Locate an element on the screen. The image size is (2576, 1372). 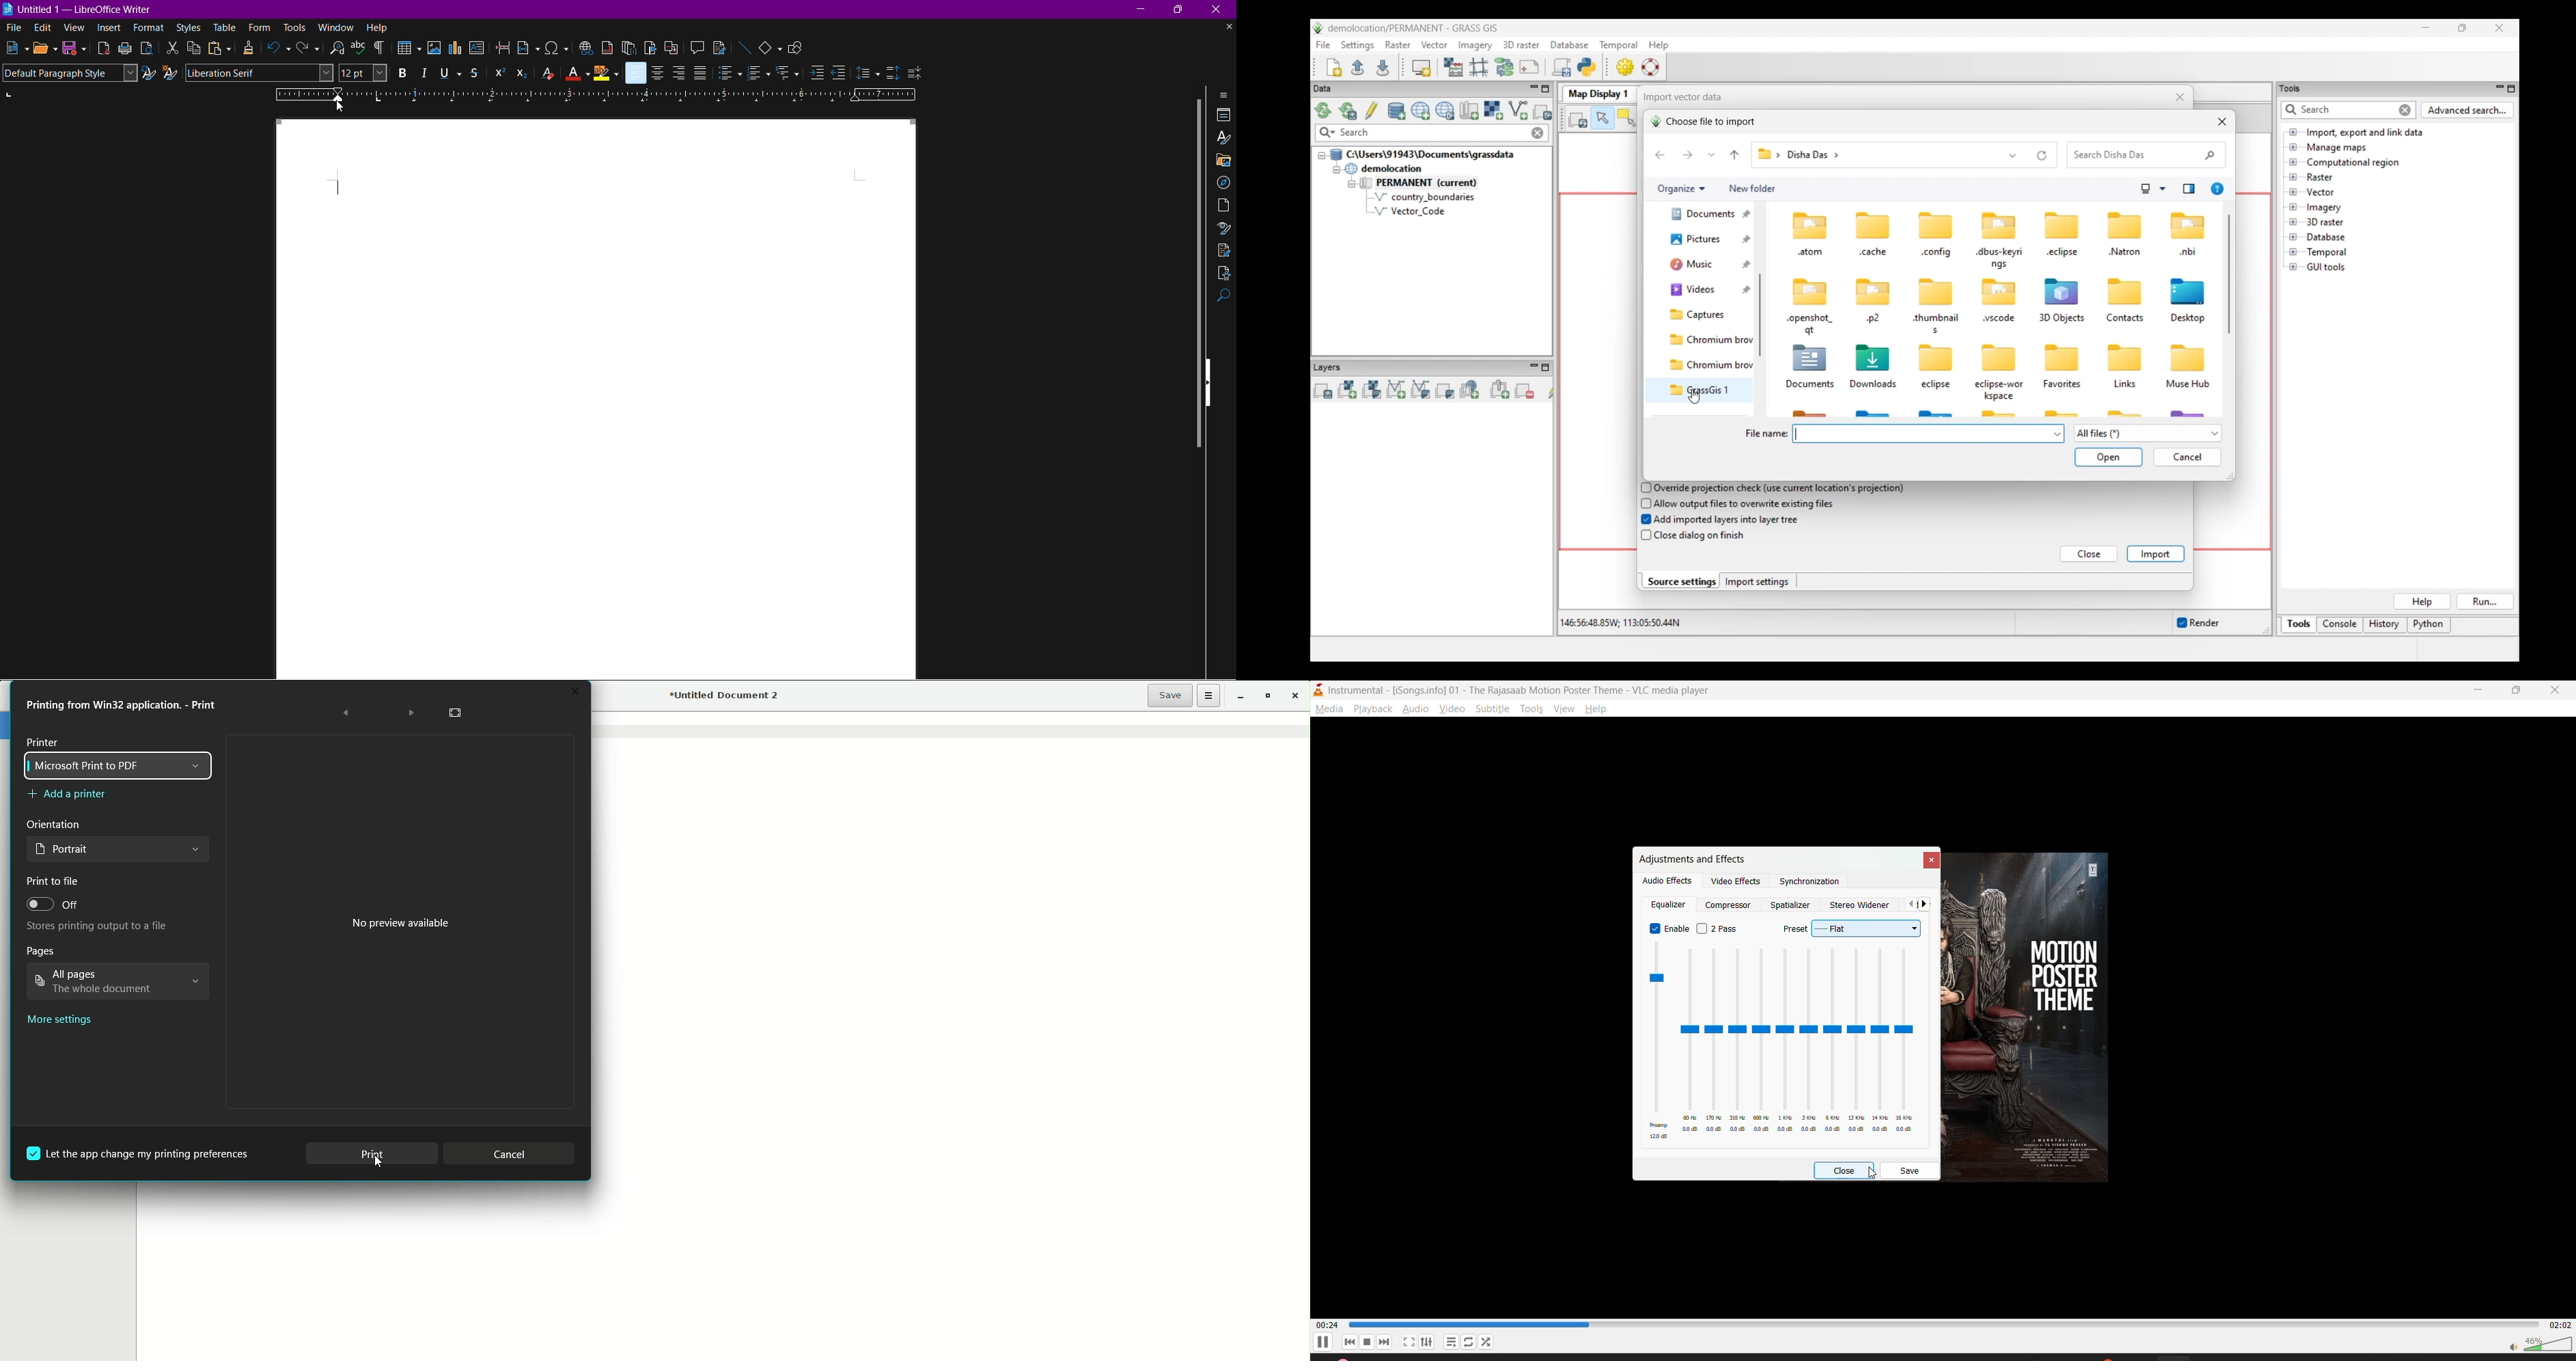
Help is located at coordinates (378, 27).